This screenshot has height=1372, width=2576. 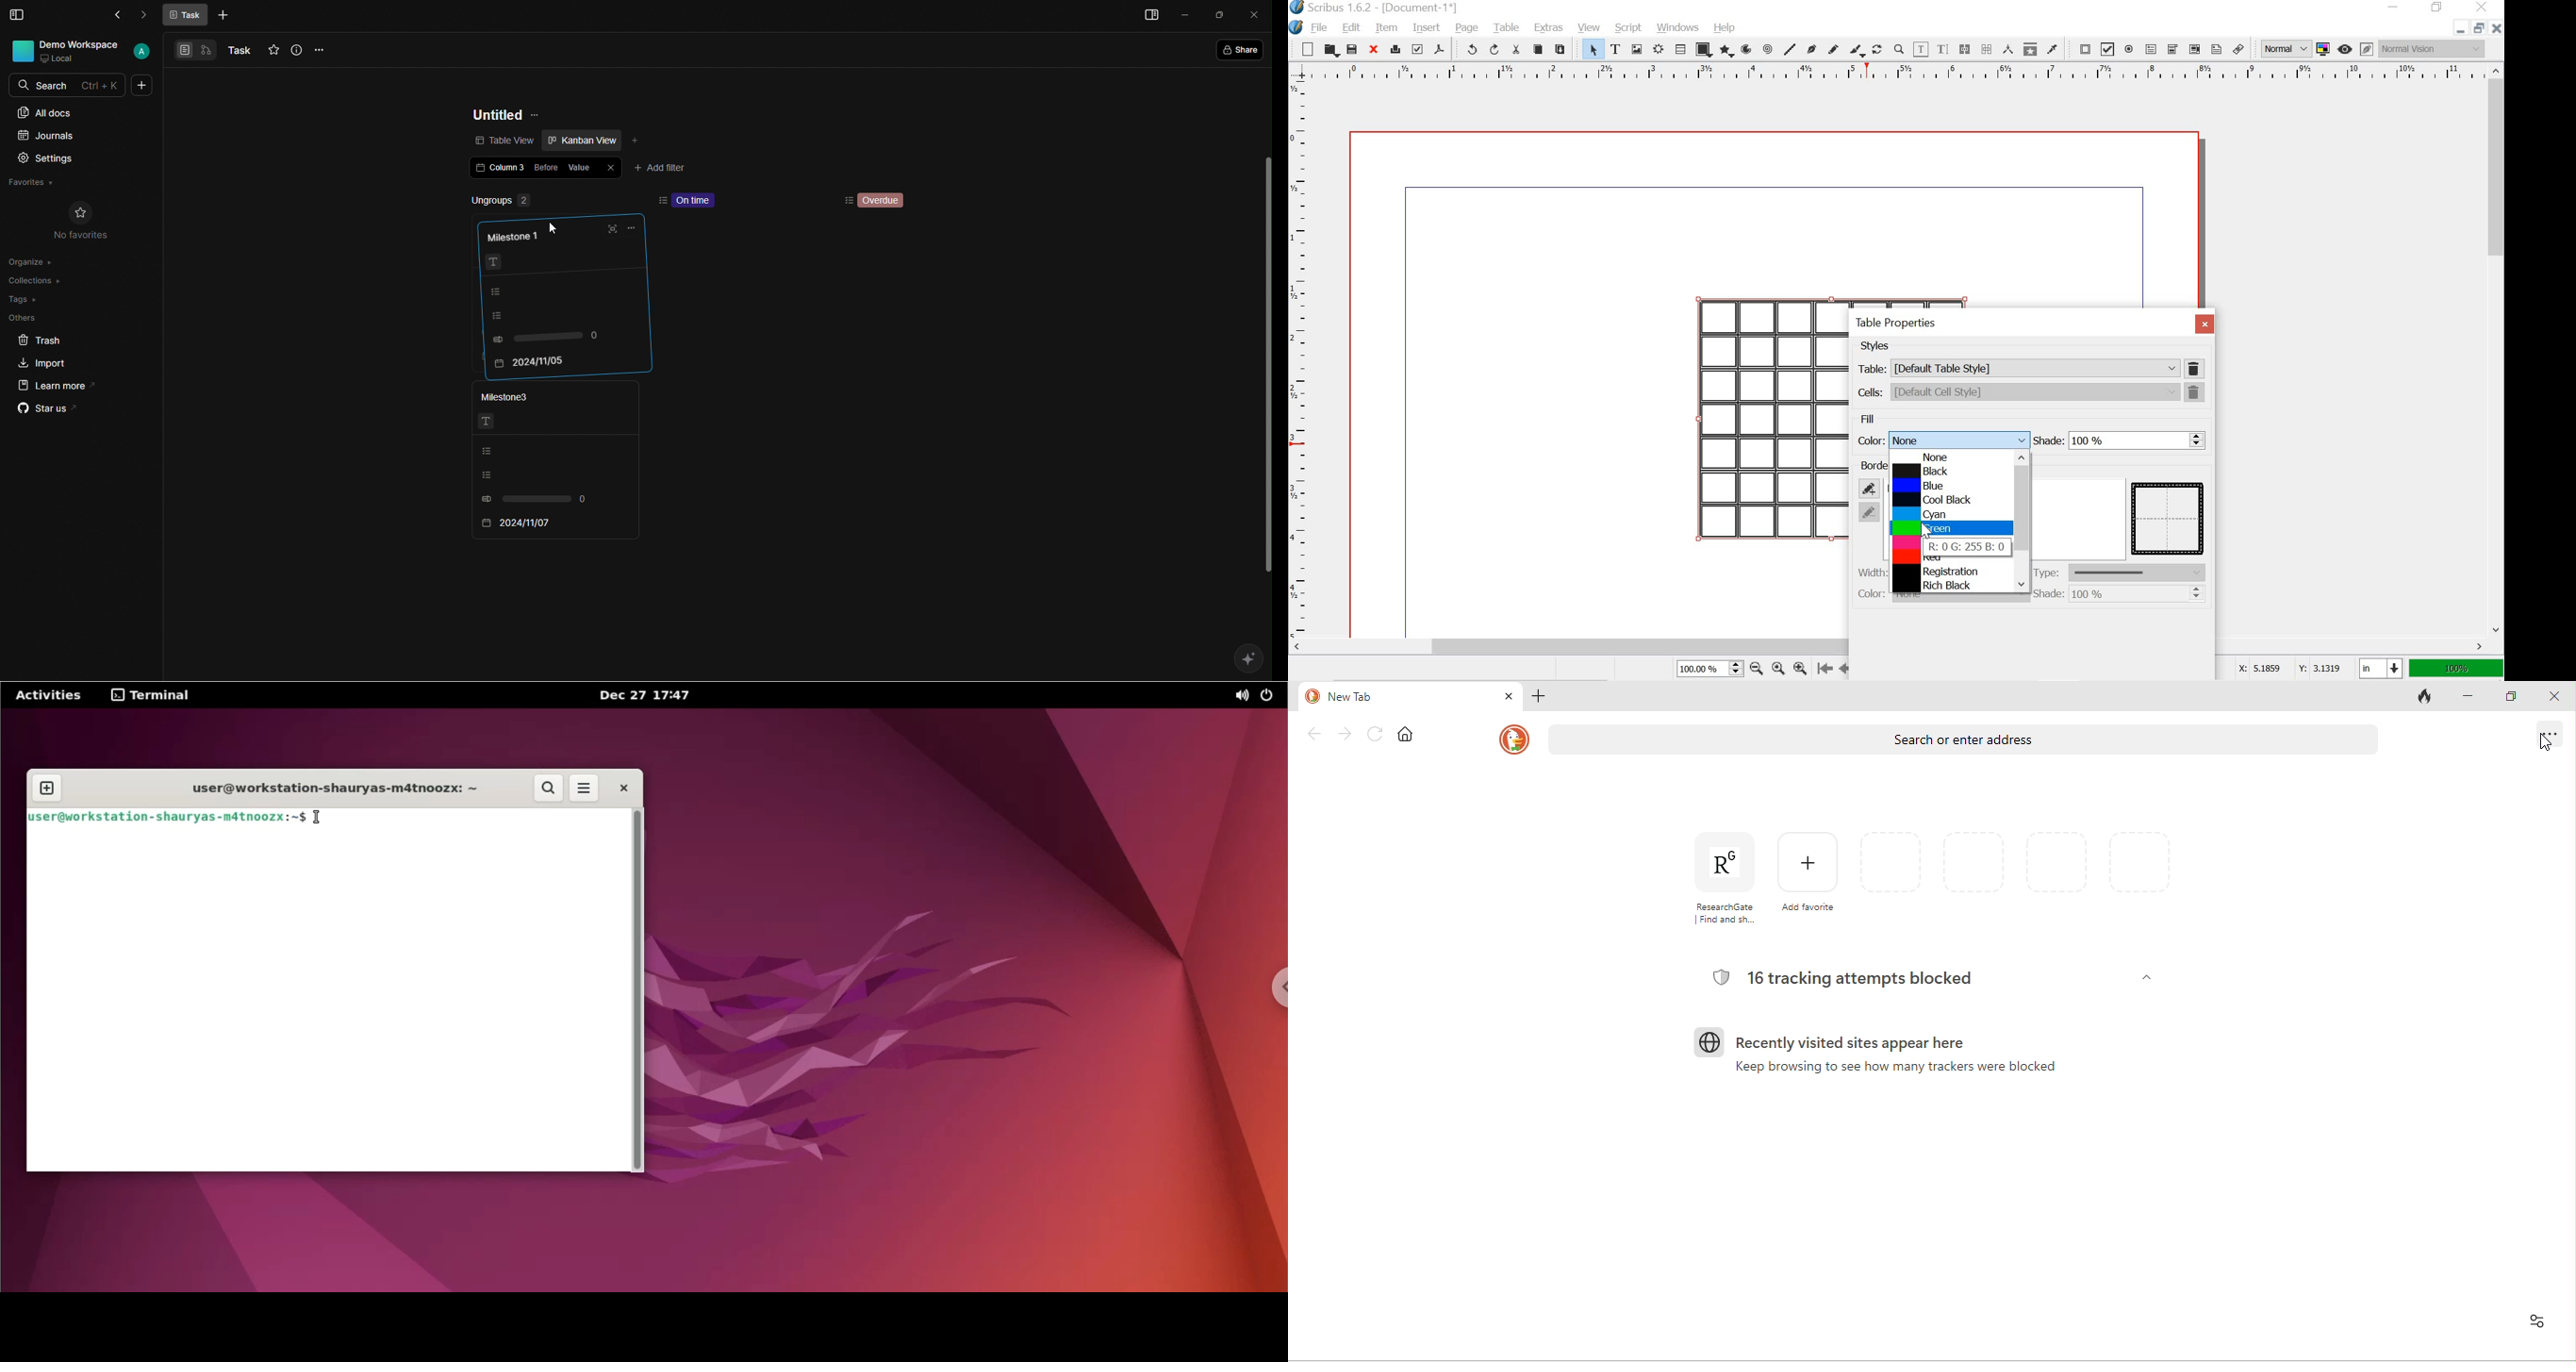 What do you see at coordinates (1251, 660) in the screenshot?
I see `AI` at bounding box center [1251, 660].